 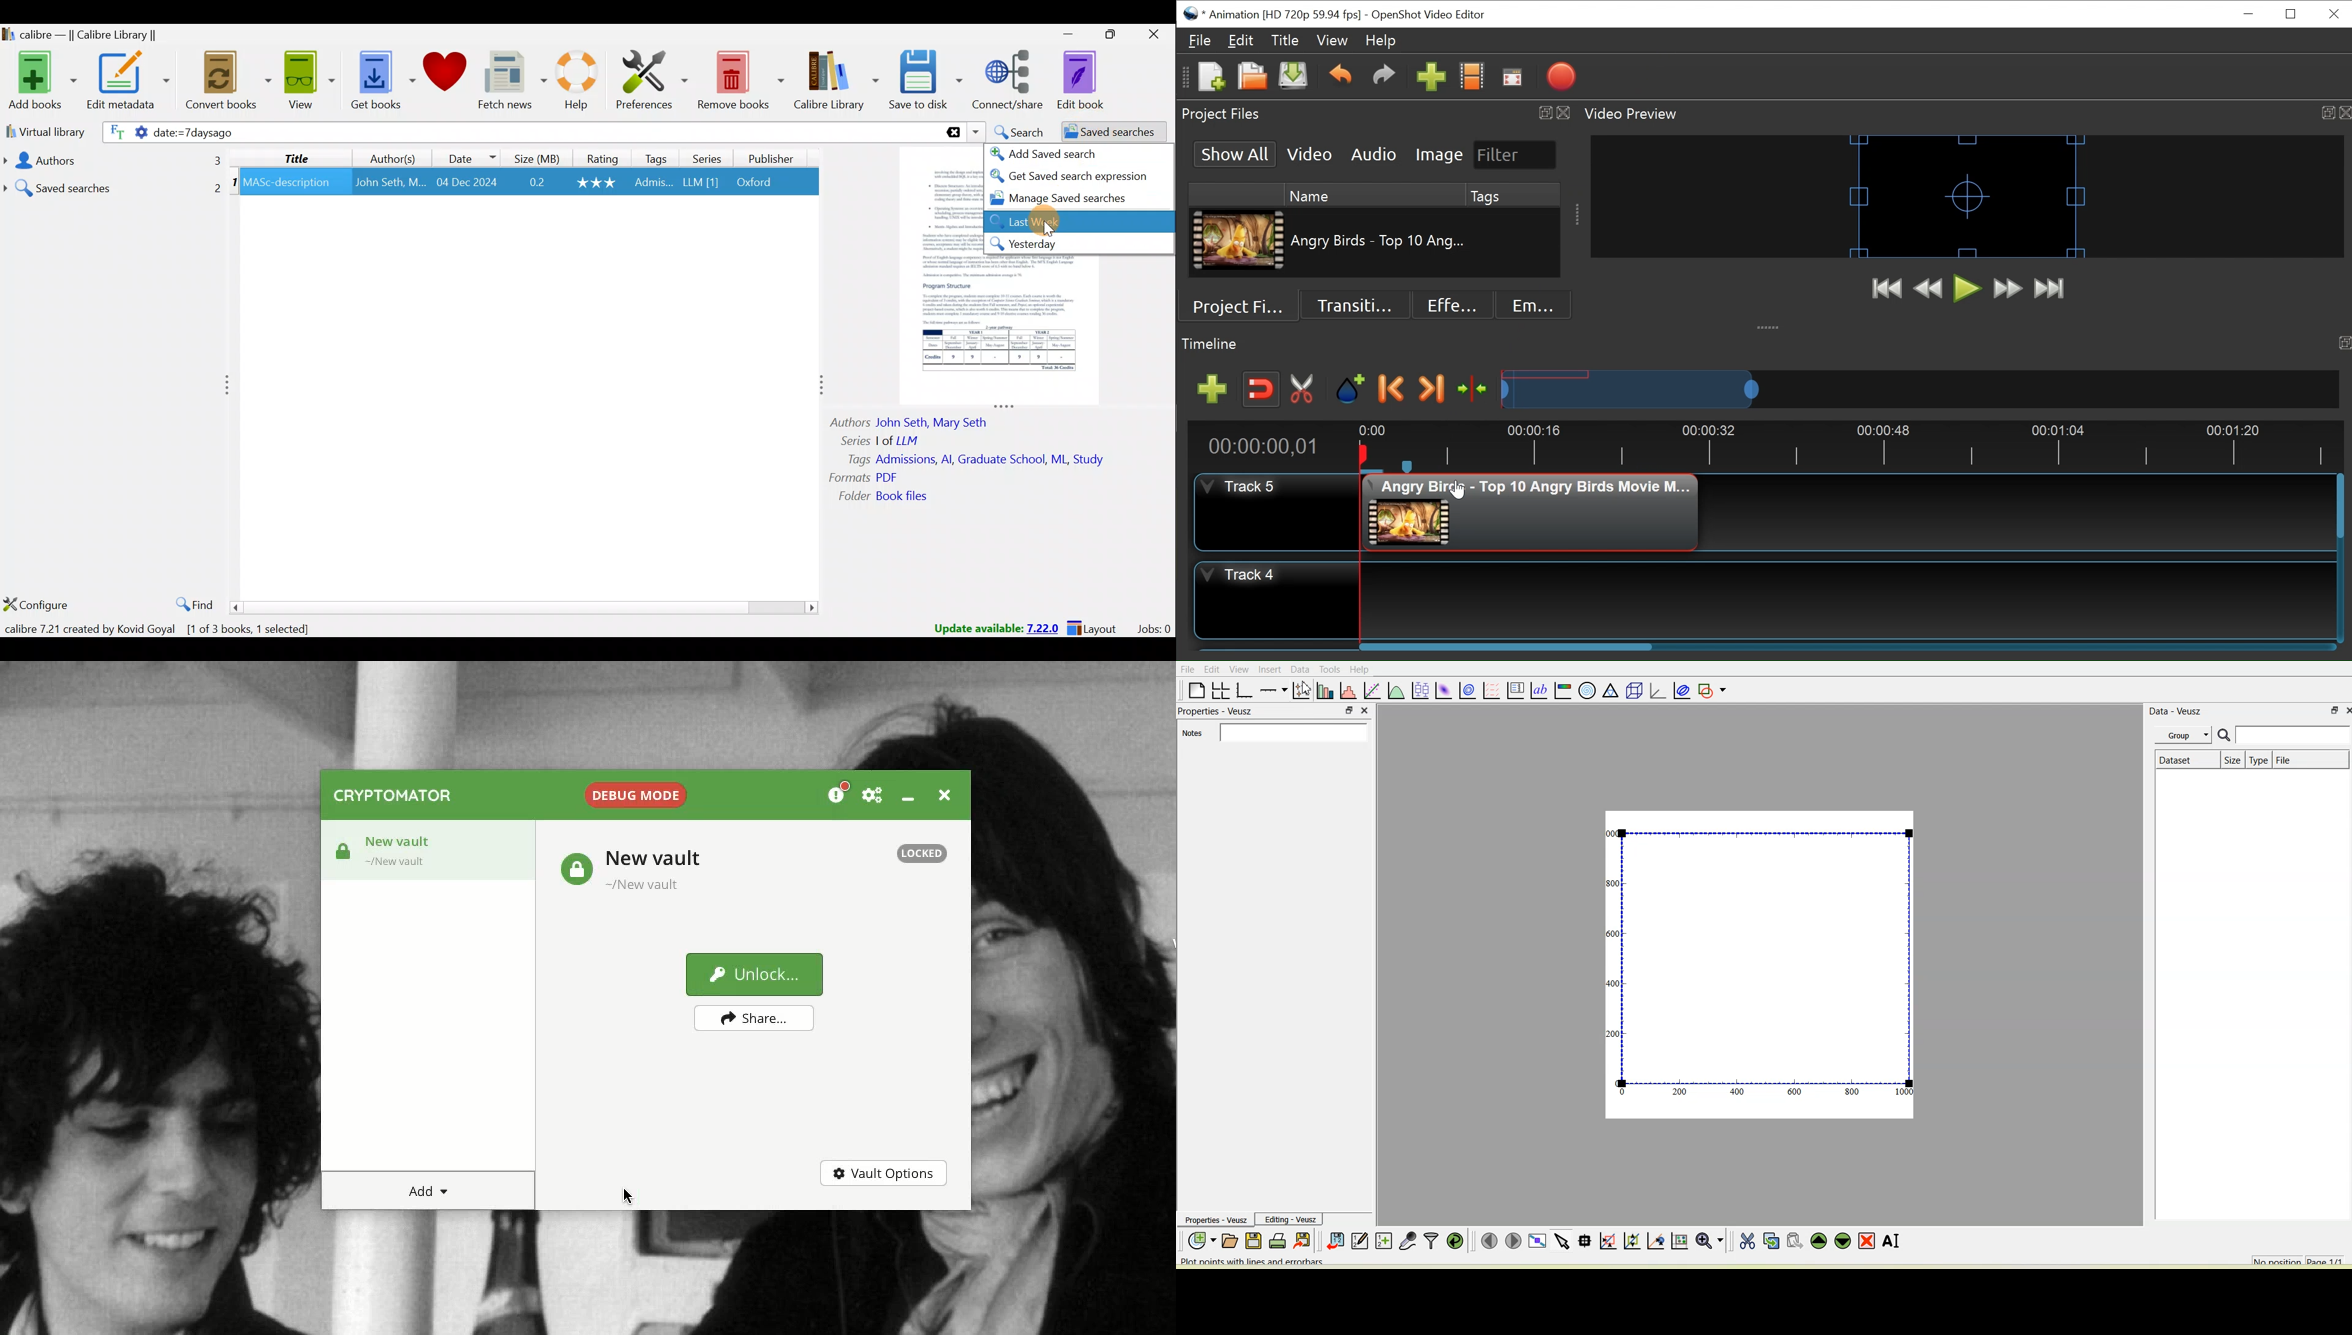 I want to click on Last week, so click(x=1036, y=221).